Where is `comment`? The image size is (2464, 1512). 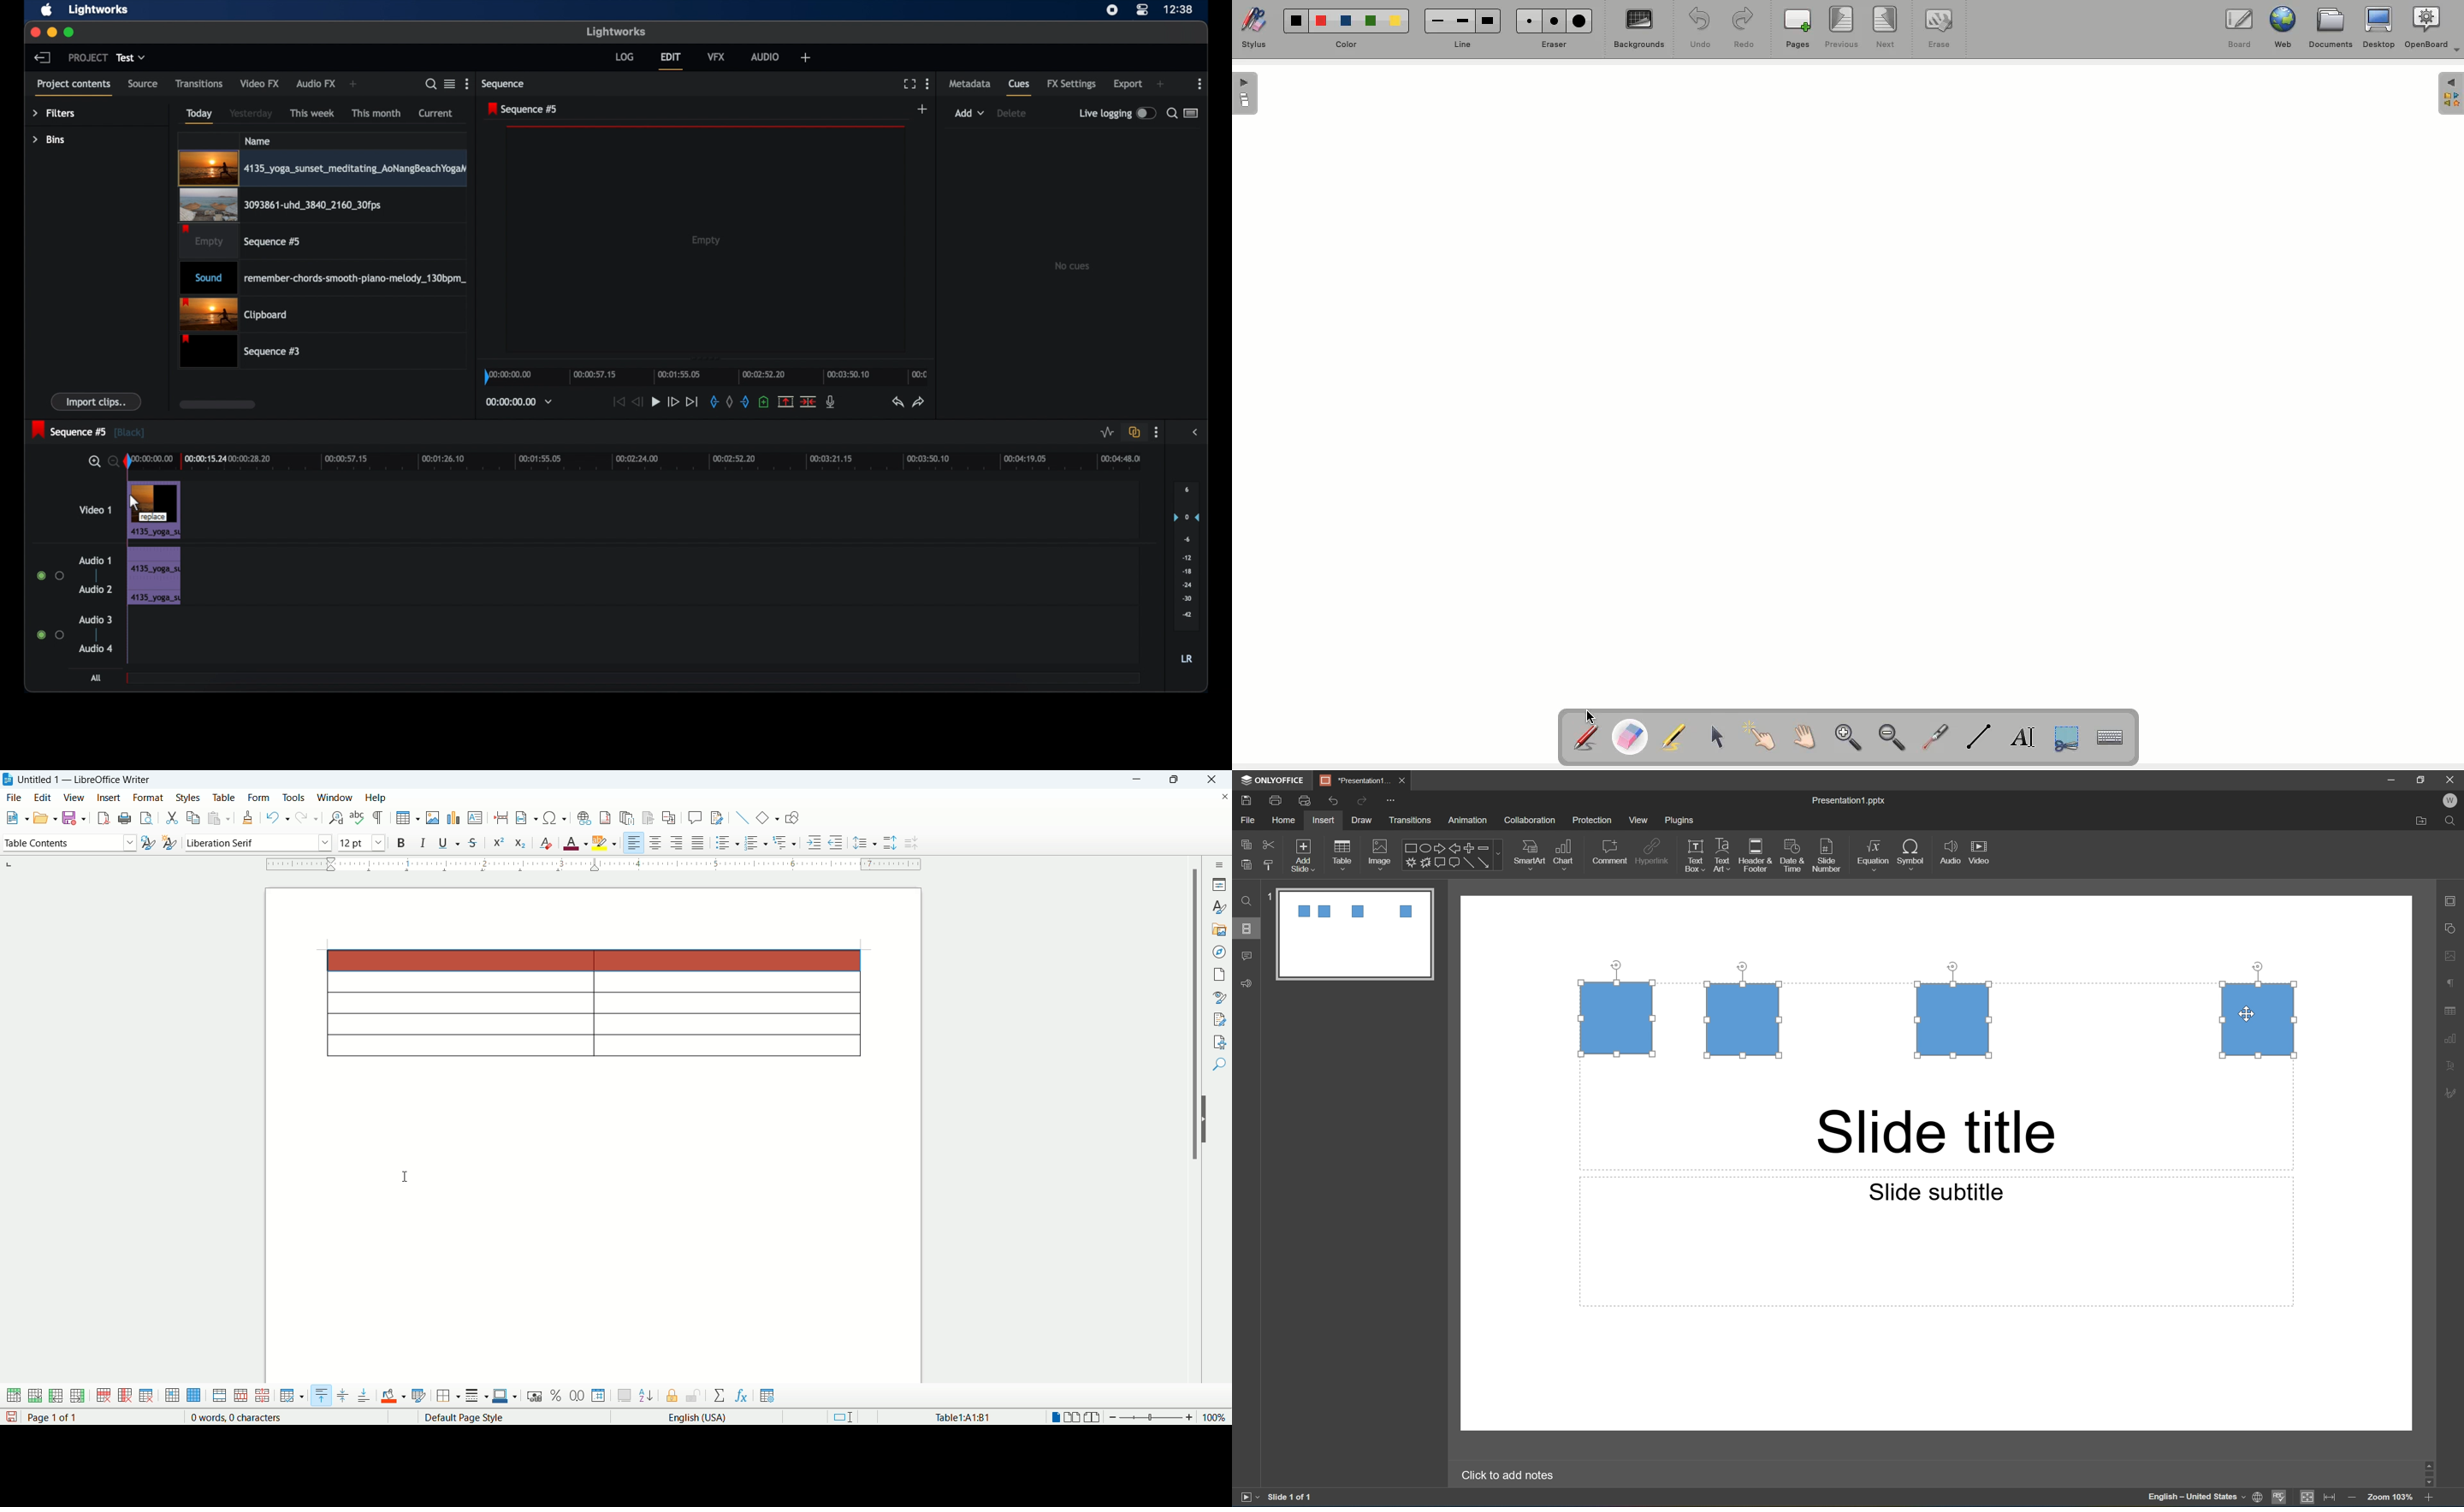
comment is located at coordinates (1609, 852).